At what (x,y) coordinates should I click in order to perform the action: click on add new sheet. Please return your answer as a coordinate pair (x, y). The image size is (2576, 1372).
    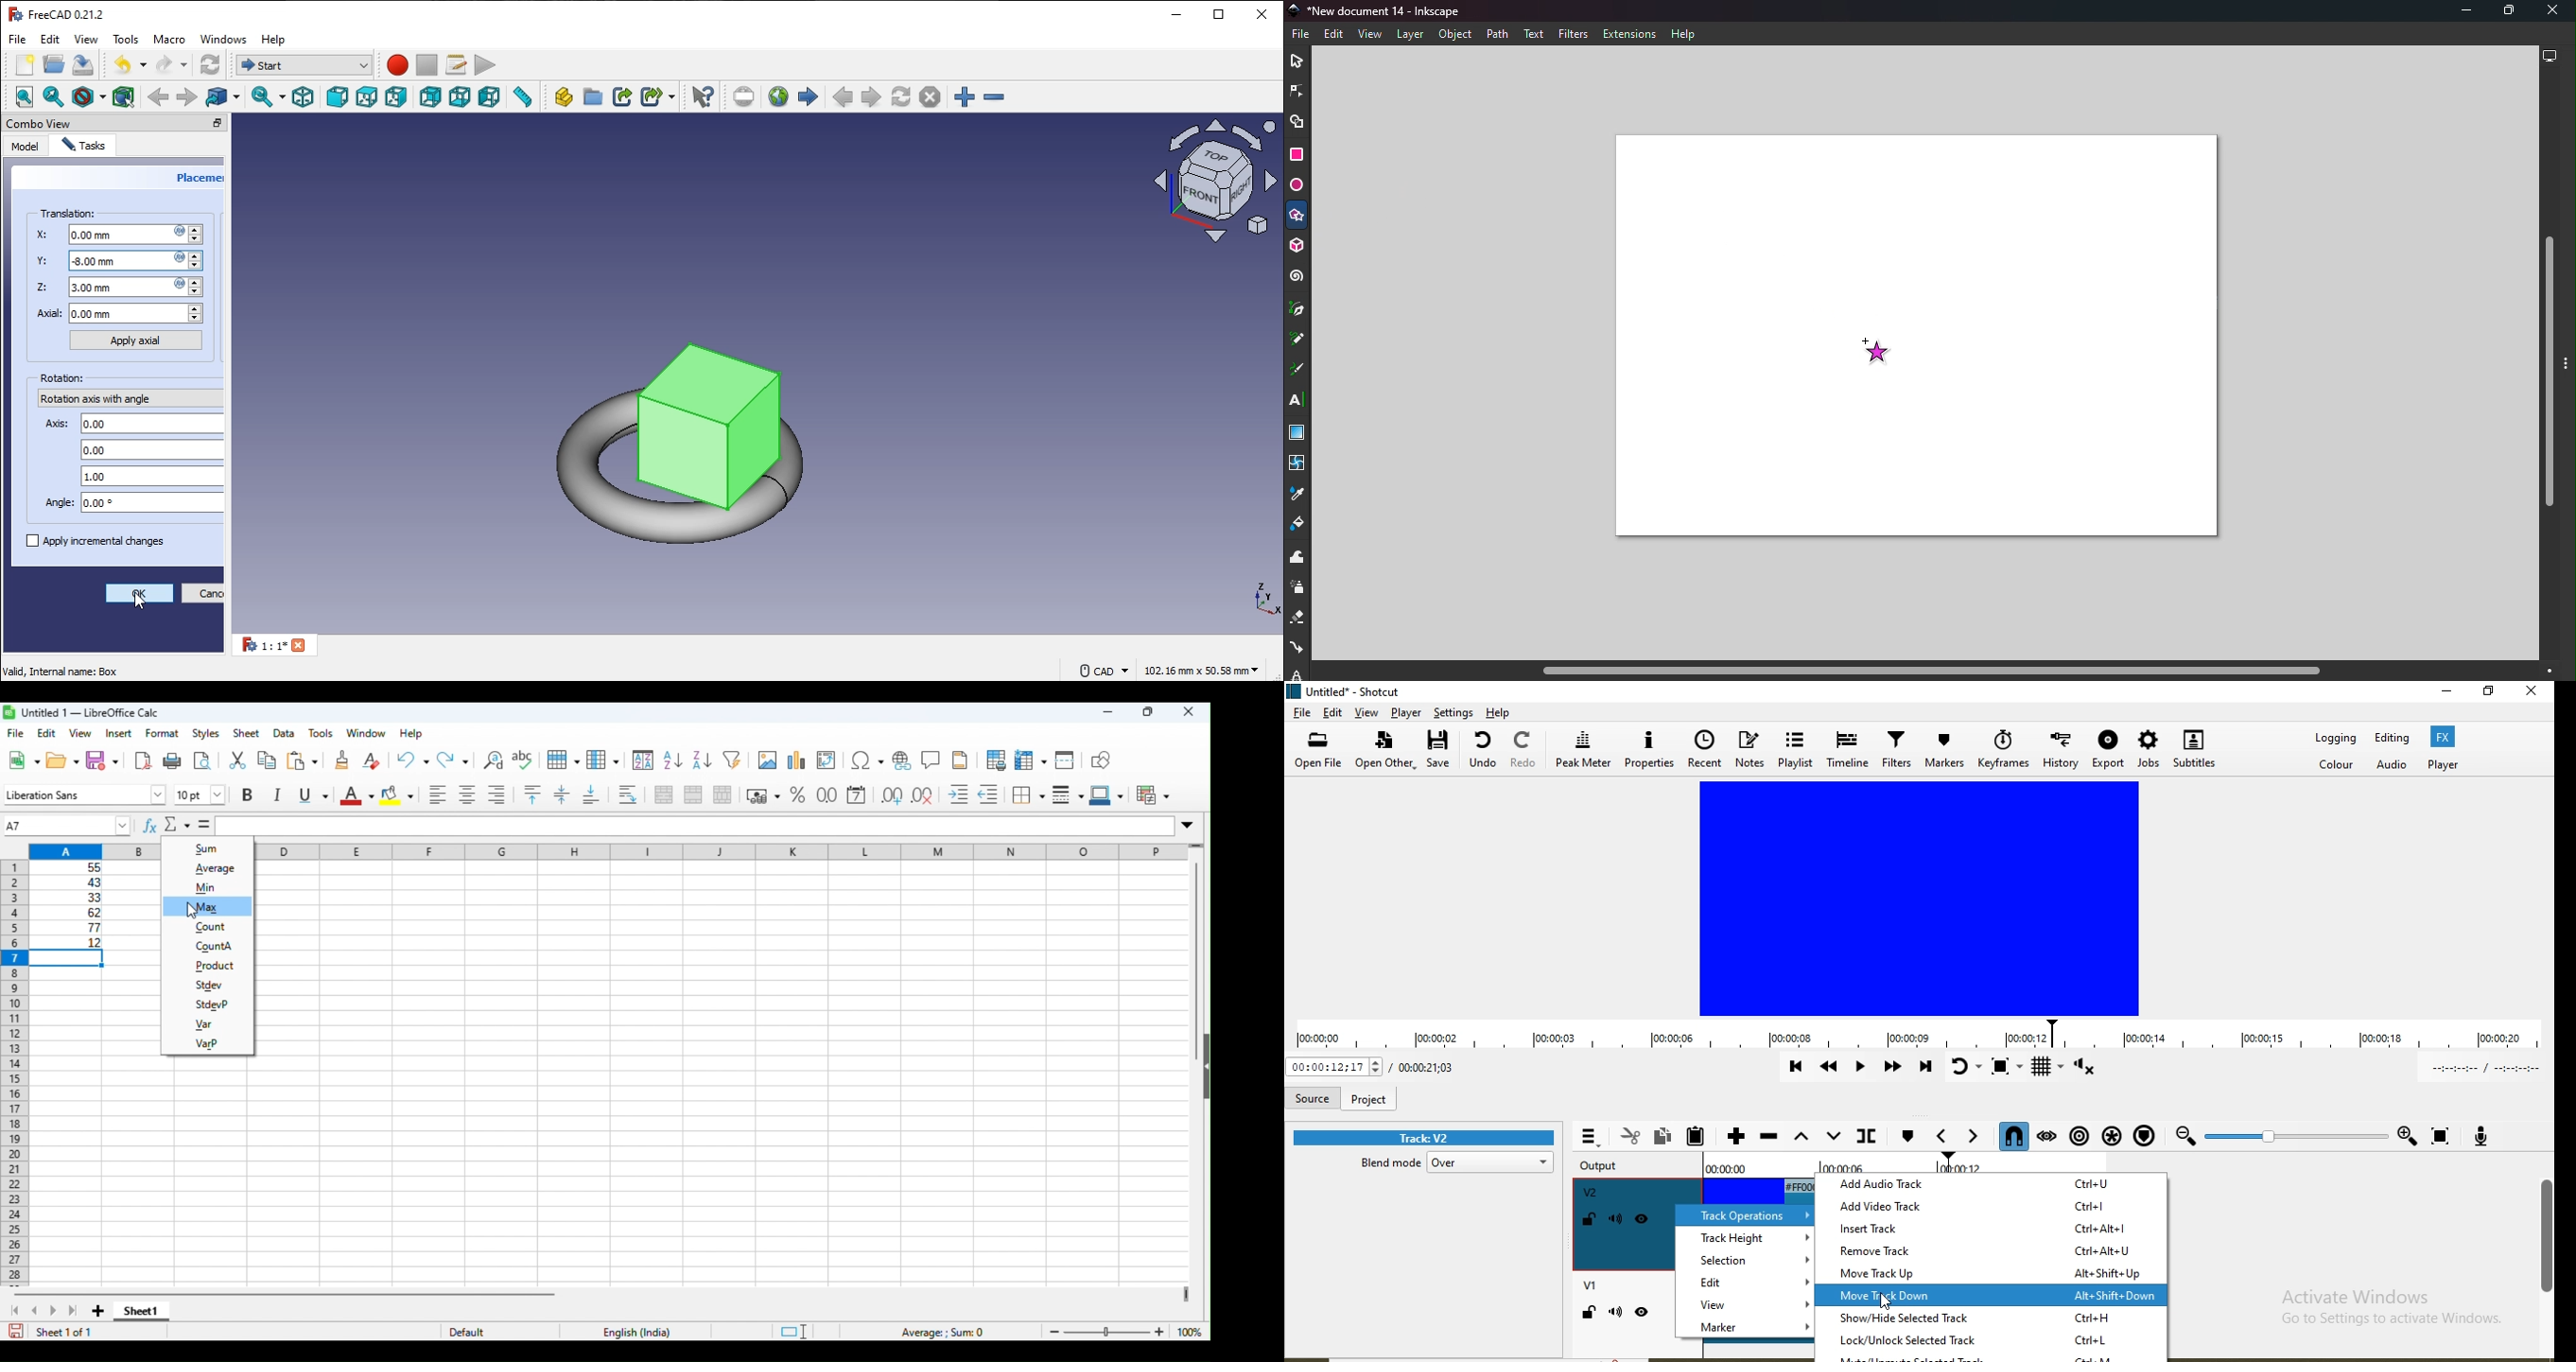
    Looking at the image, I should click on (98, 1310).